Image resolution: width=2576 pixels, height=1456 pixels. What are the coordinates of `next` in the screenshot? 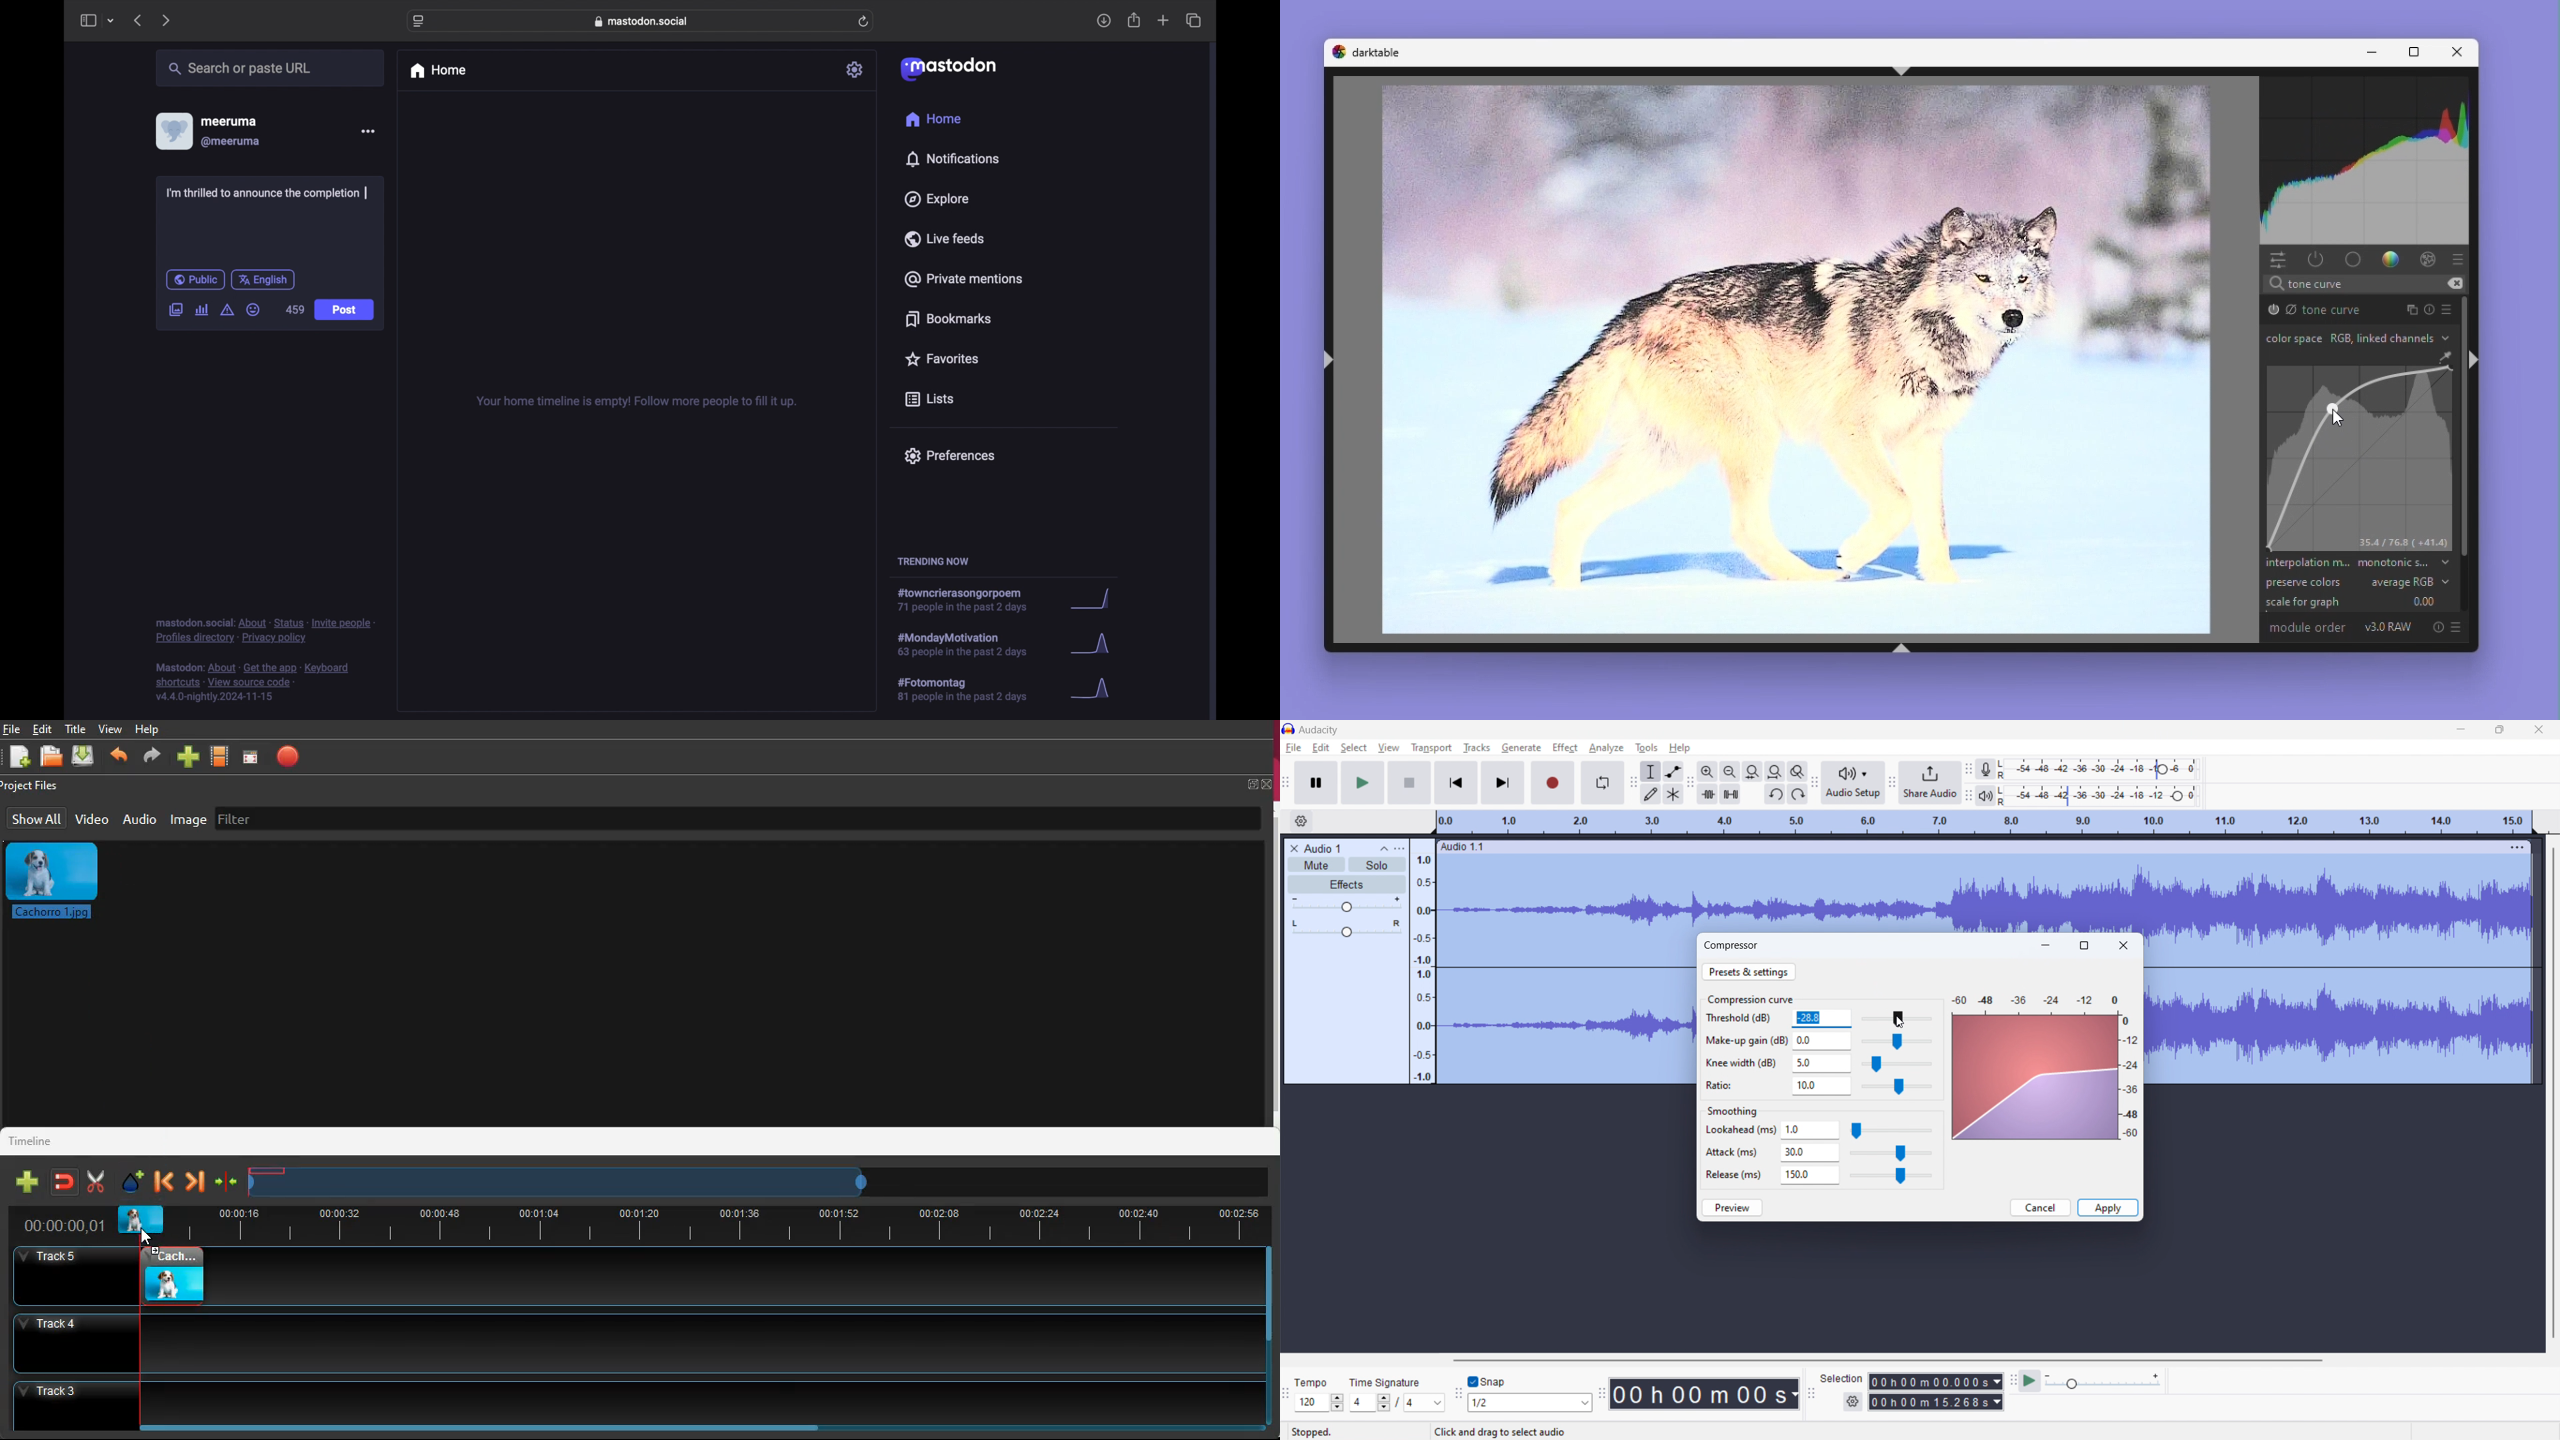 It's located at (165, 21).